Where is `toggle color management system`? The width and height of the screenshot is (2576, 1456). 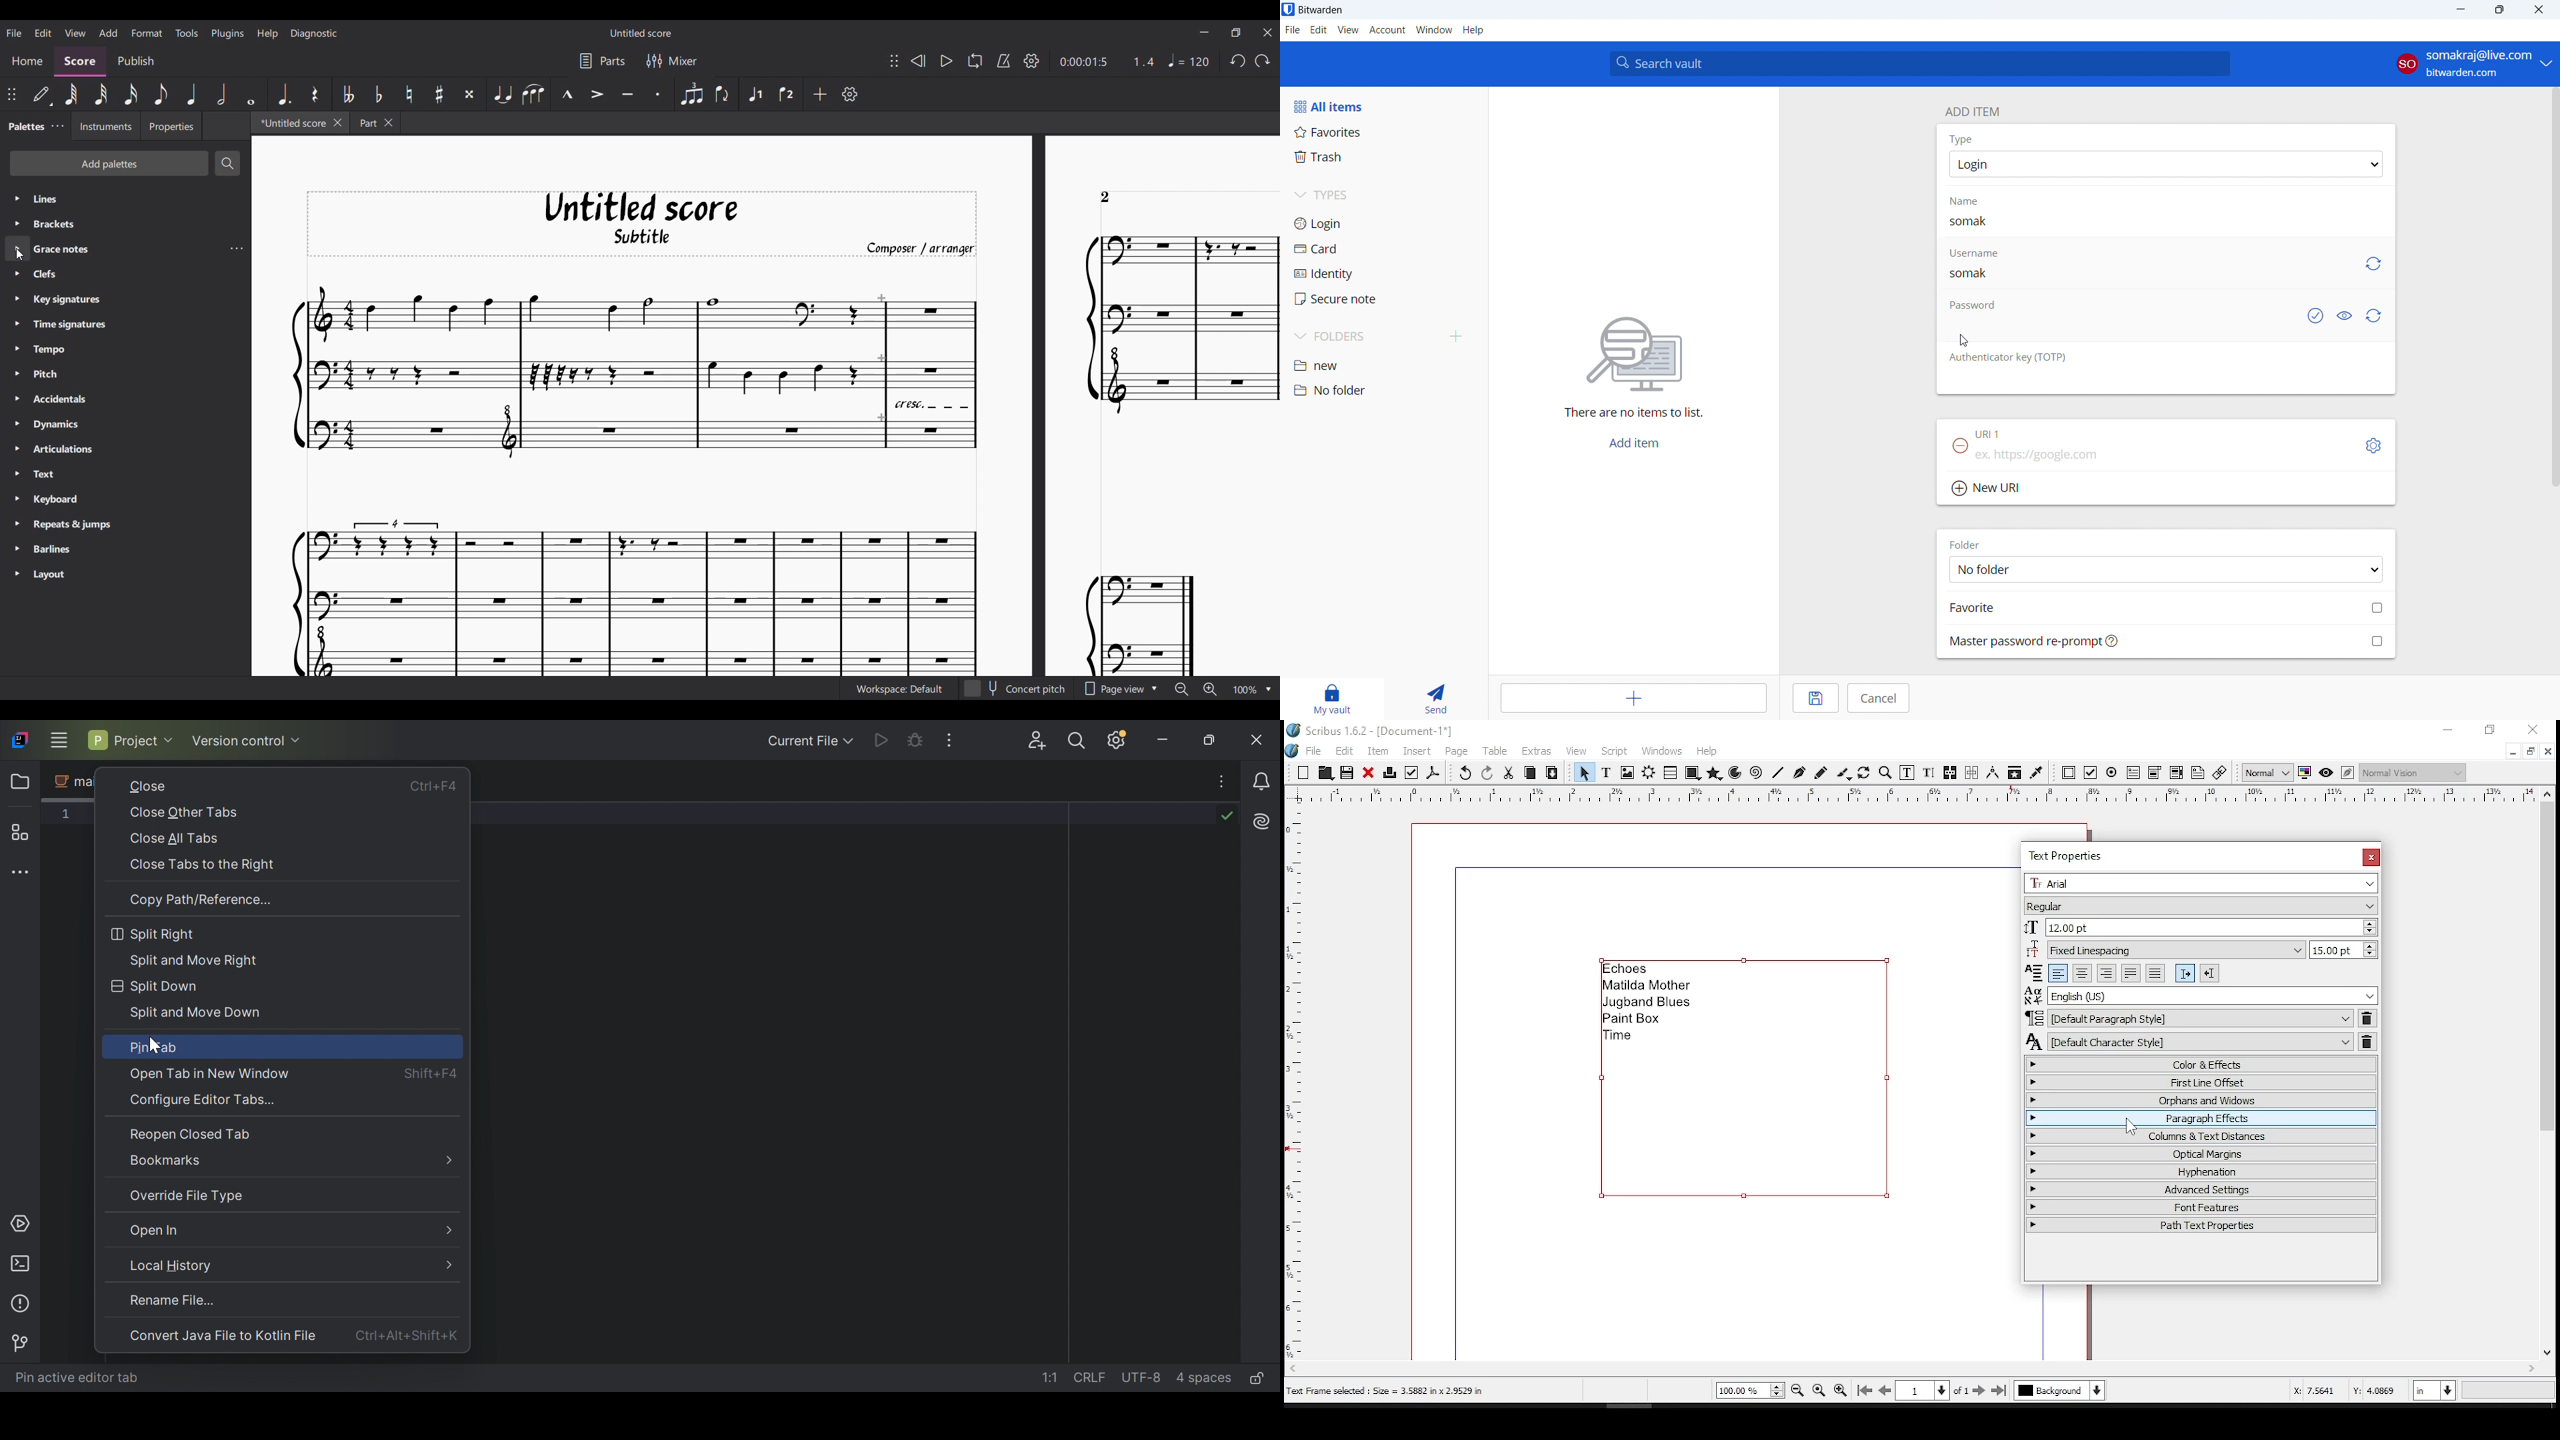 toggle color management system is located at coordinates (2304, 774).